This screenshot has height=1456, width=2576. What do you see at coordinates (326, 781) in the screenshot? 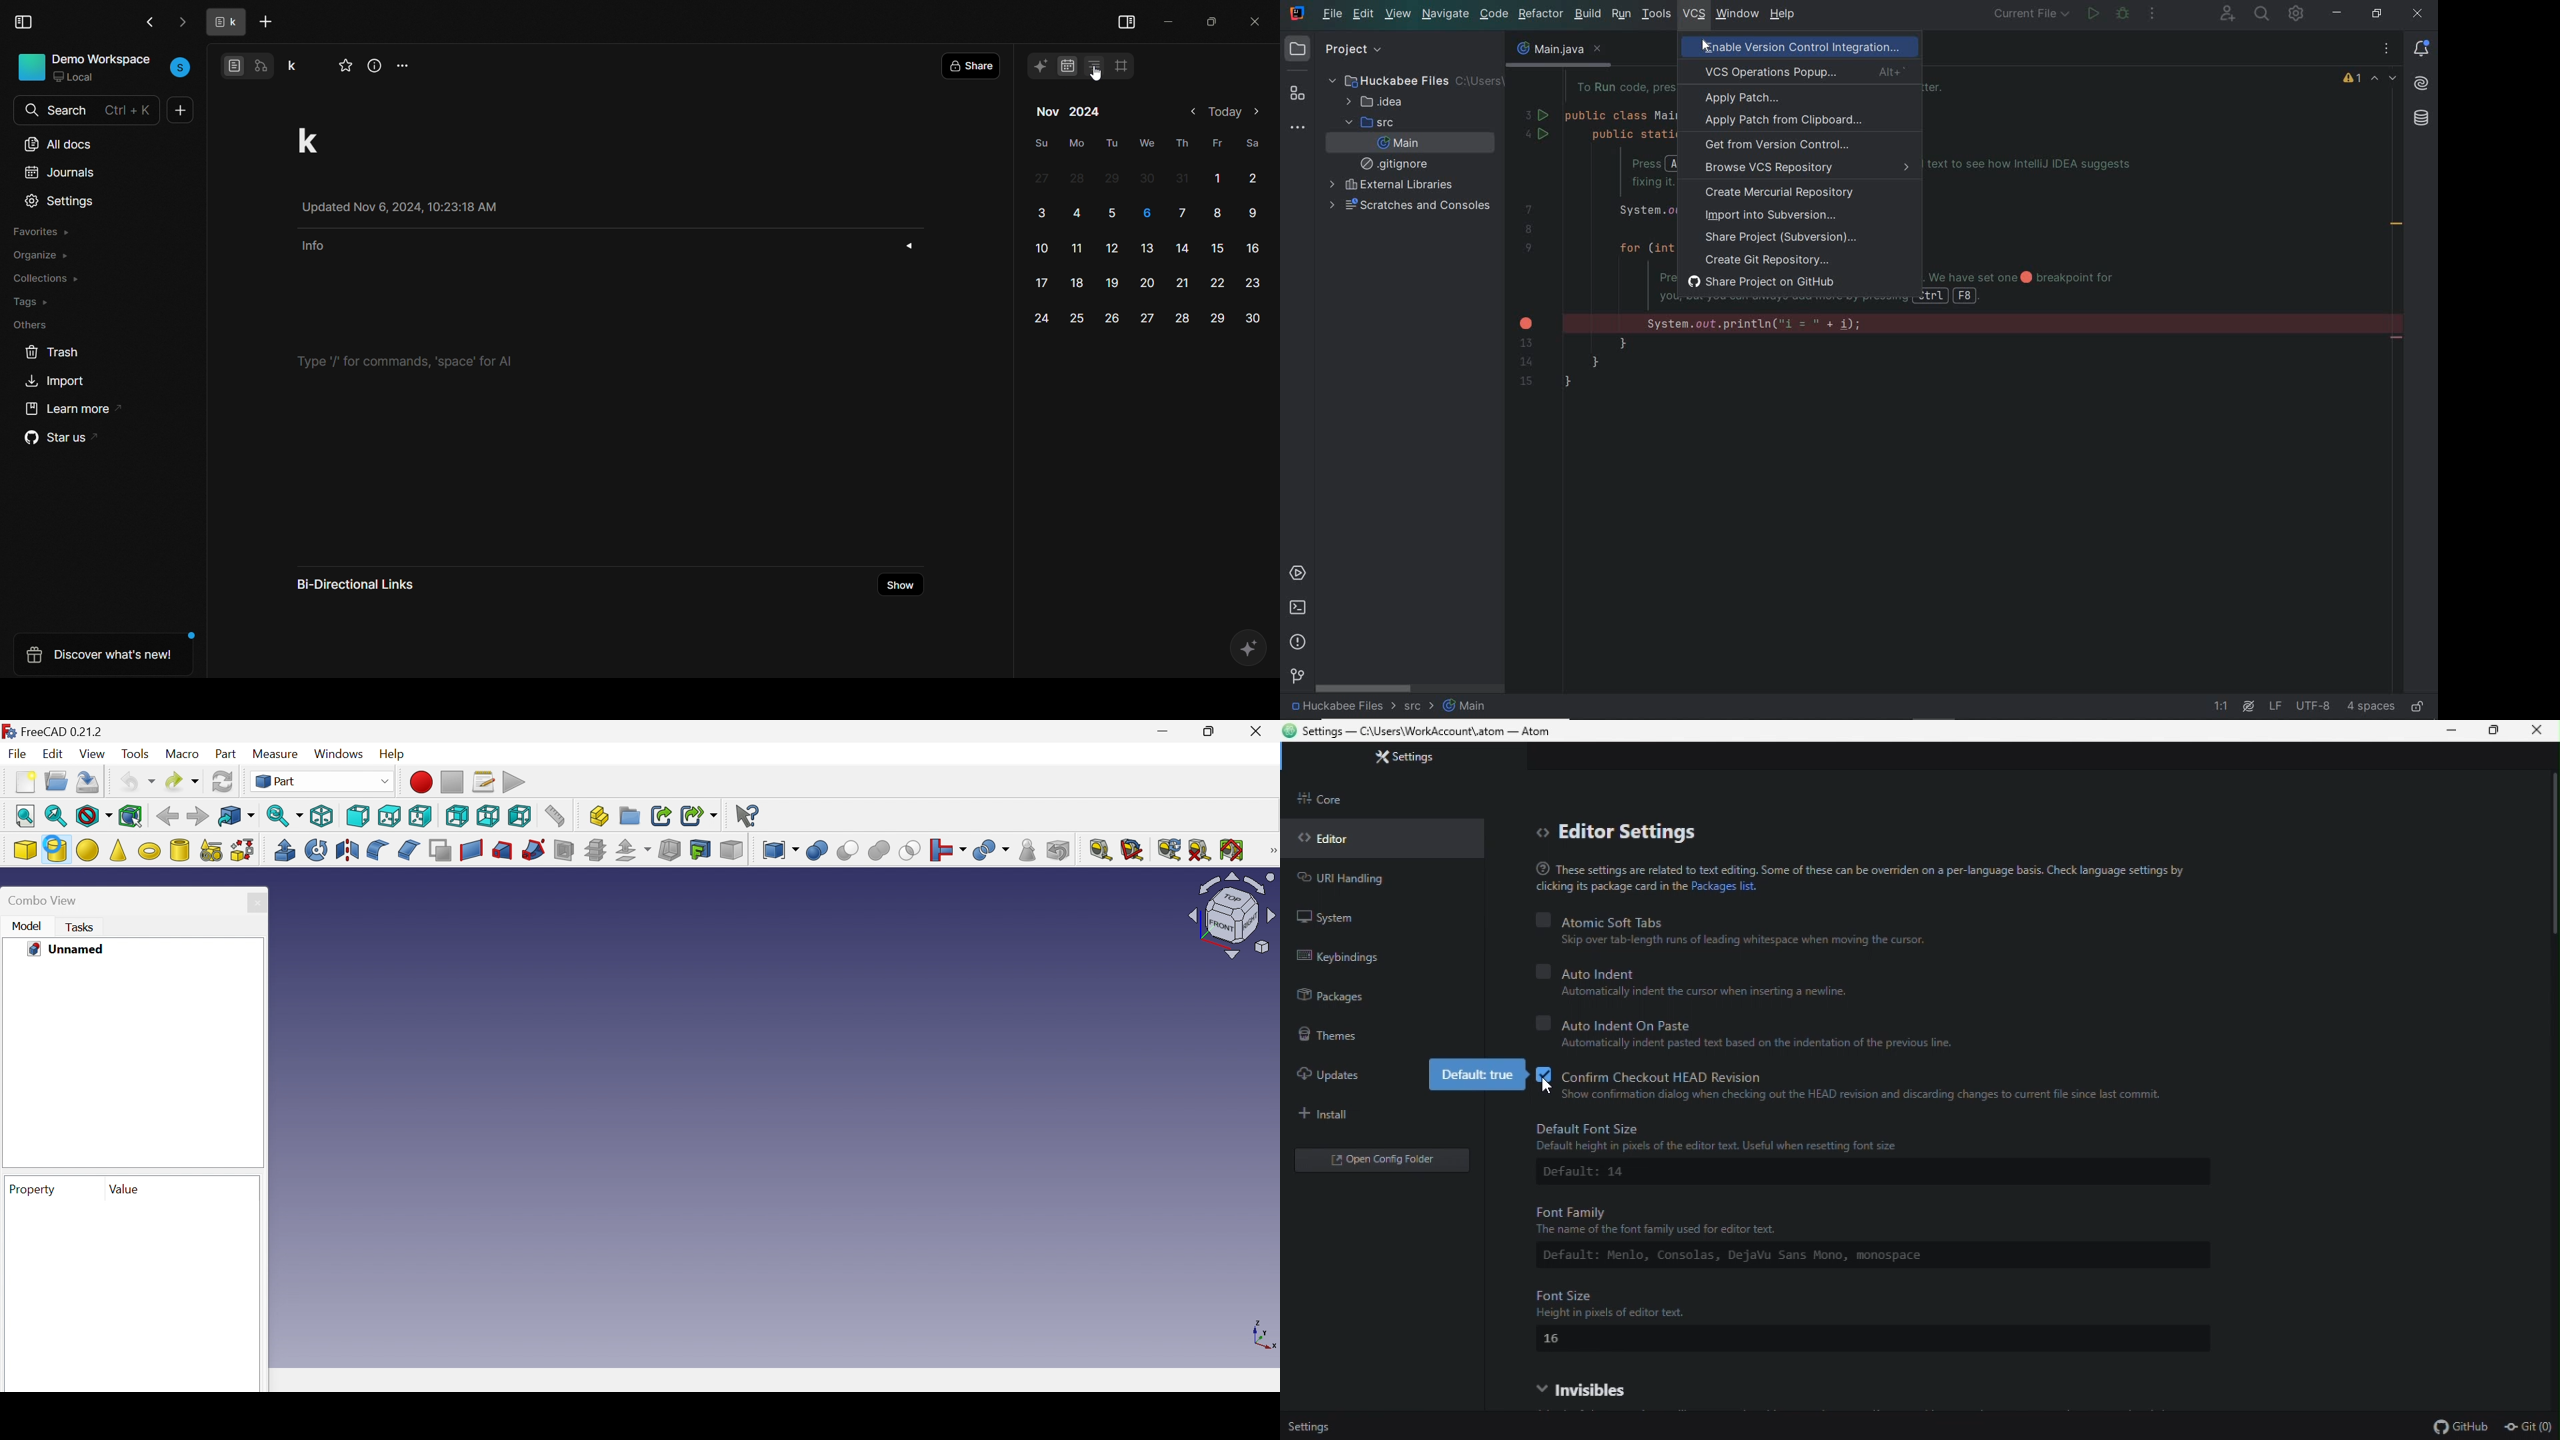
I see `Part` at bounding box center [326, 781].